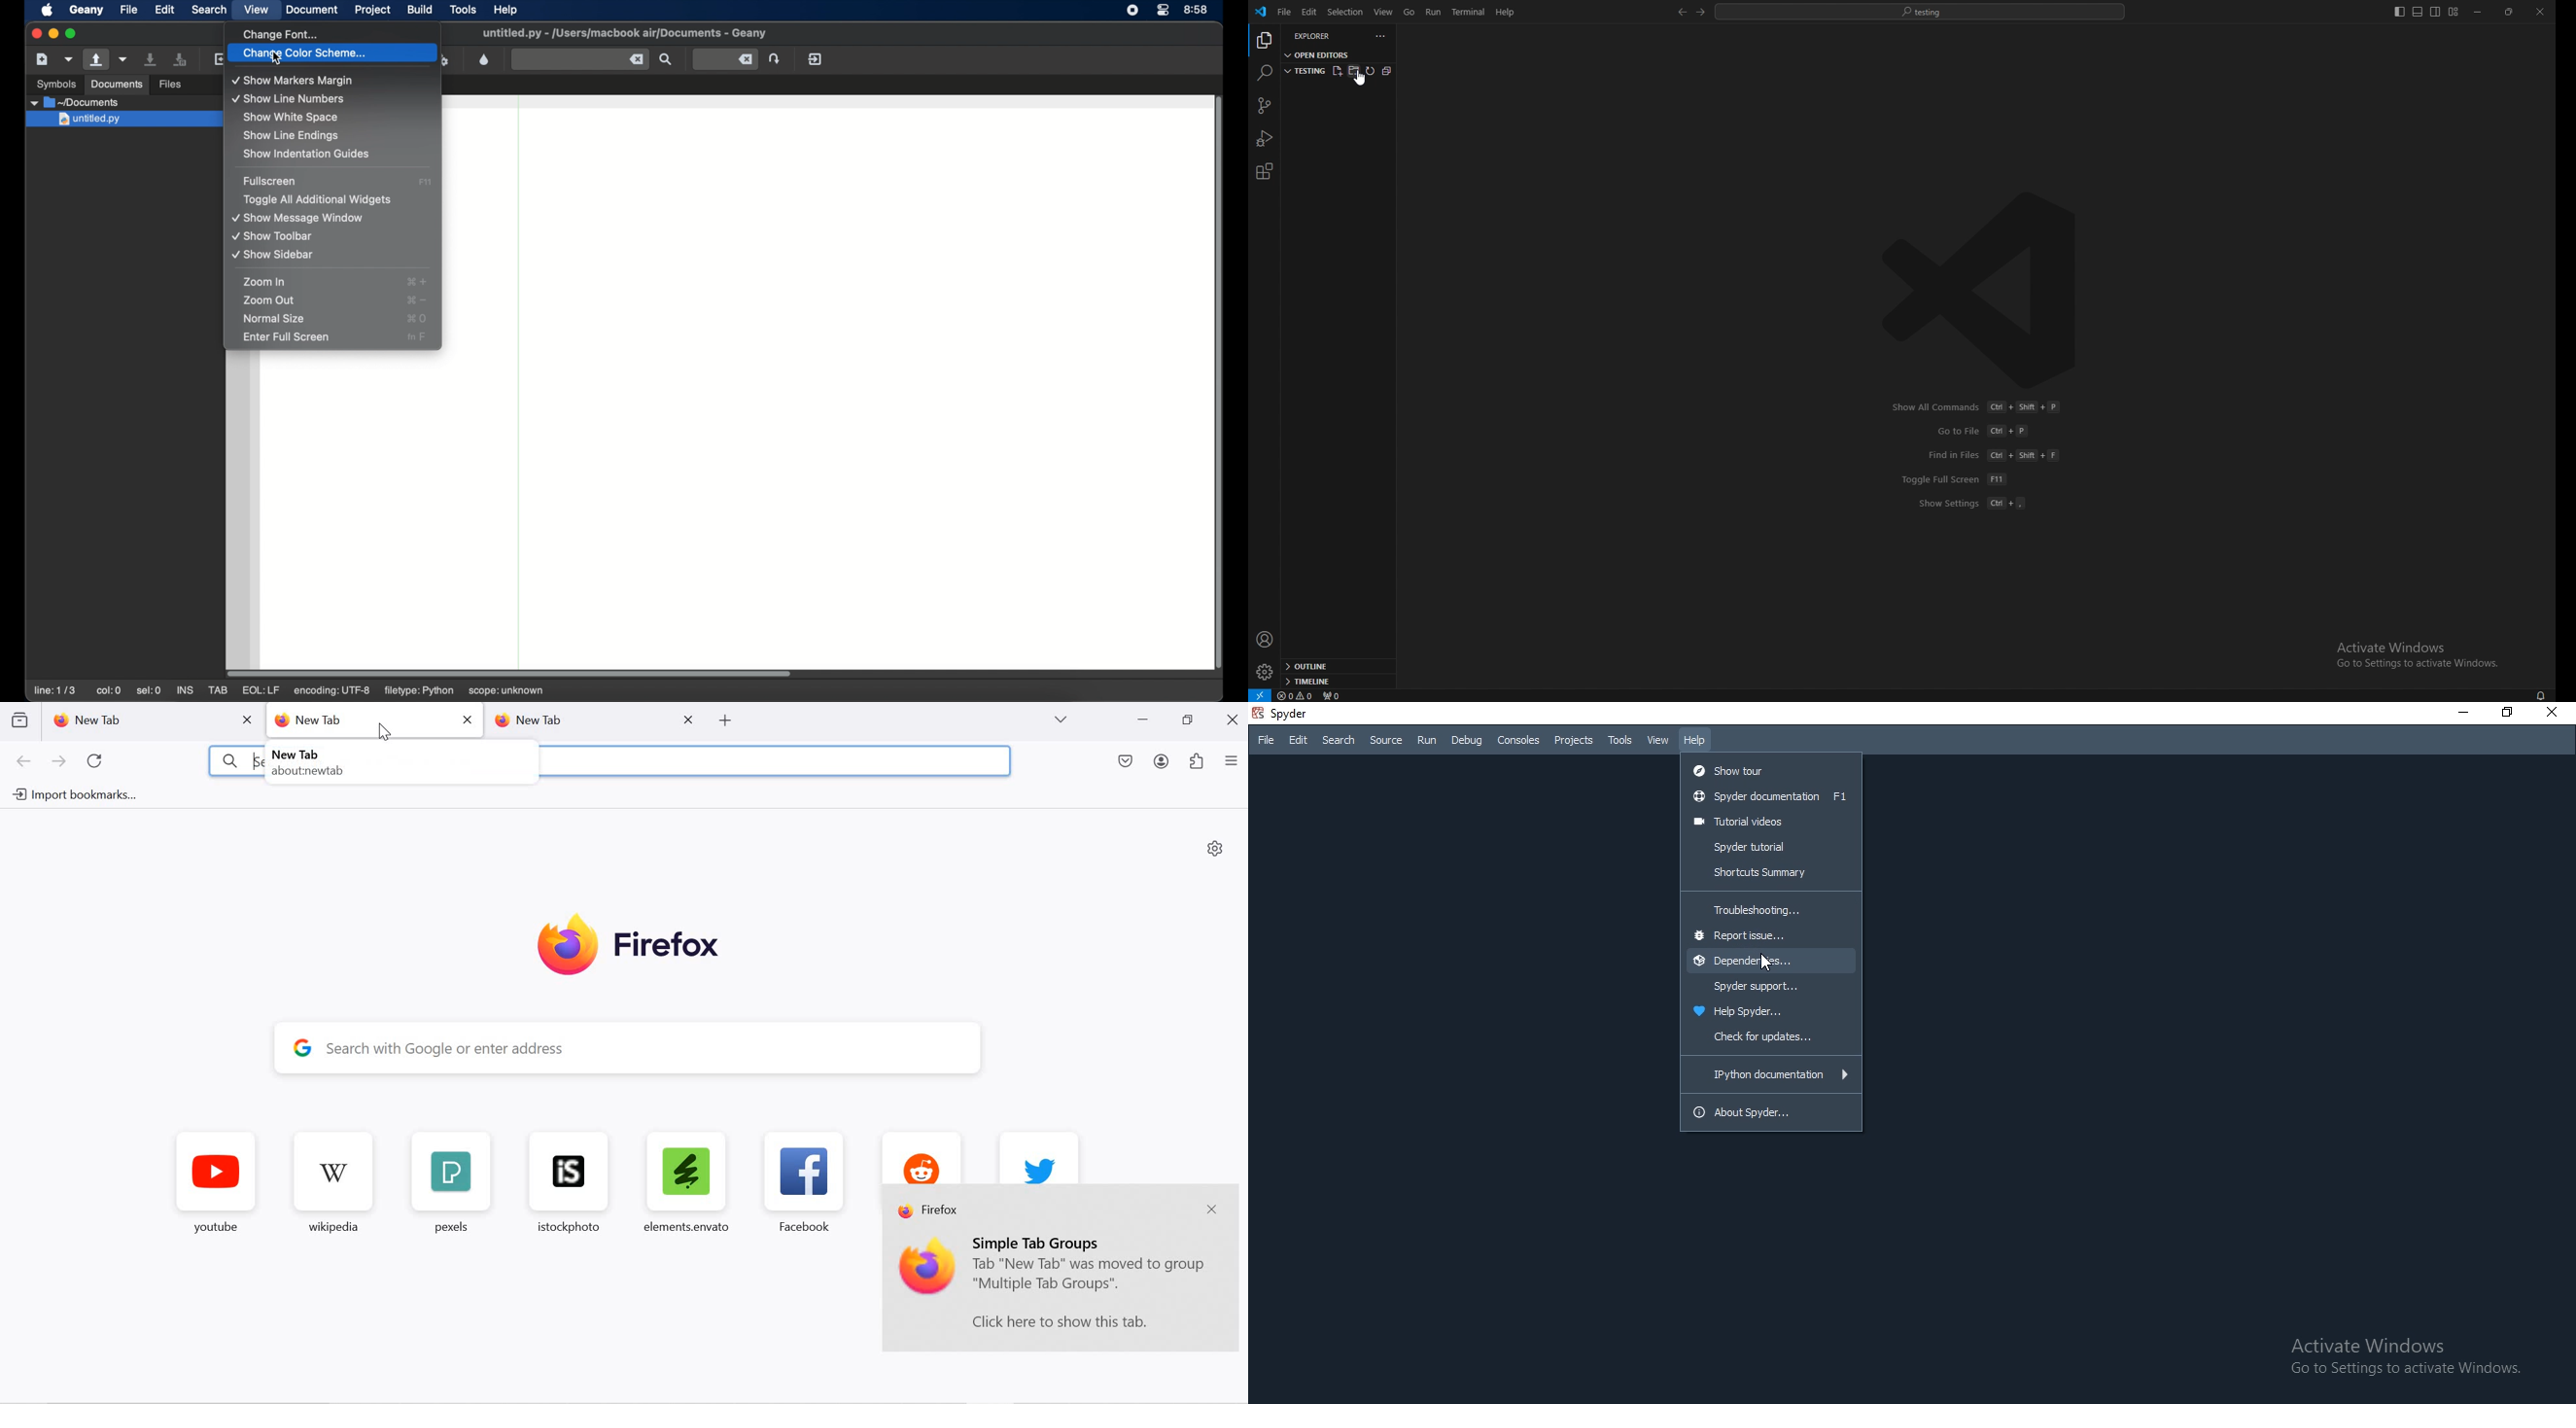  What do you see at coordinates (930, 1212) in the screenshot?
I see `app name` at bounding box center [930, 1212].